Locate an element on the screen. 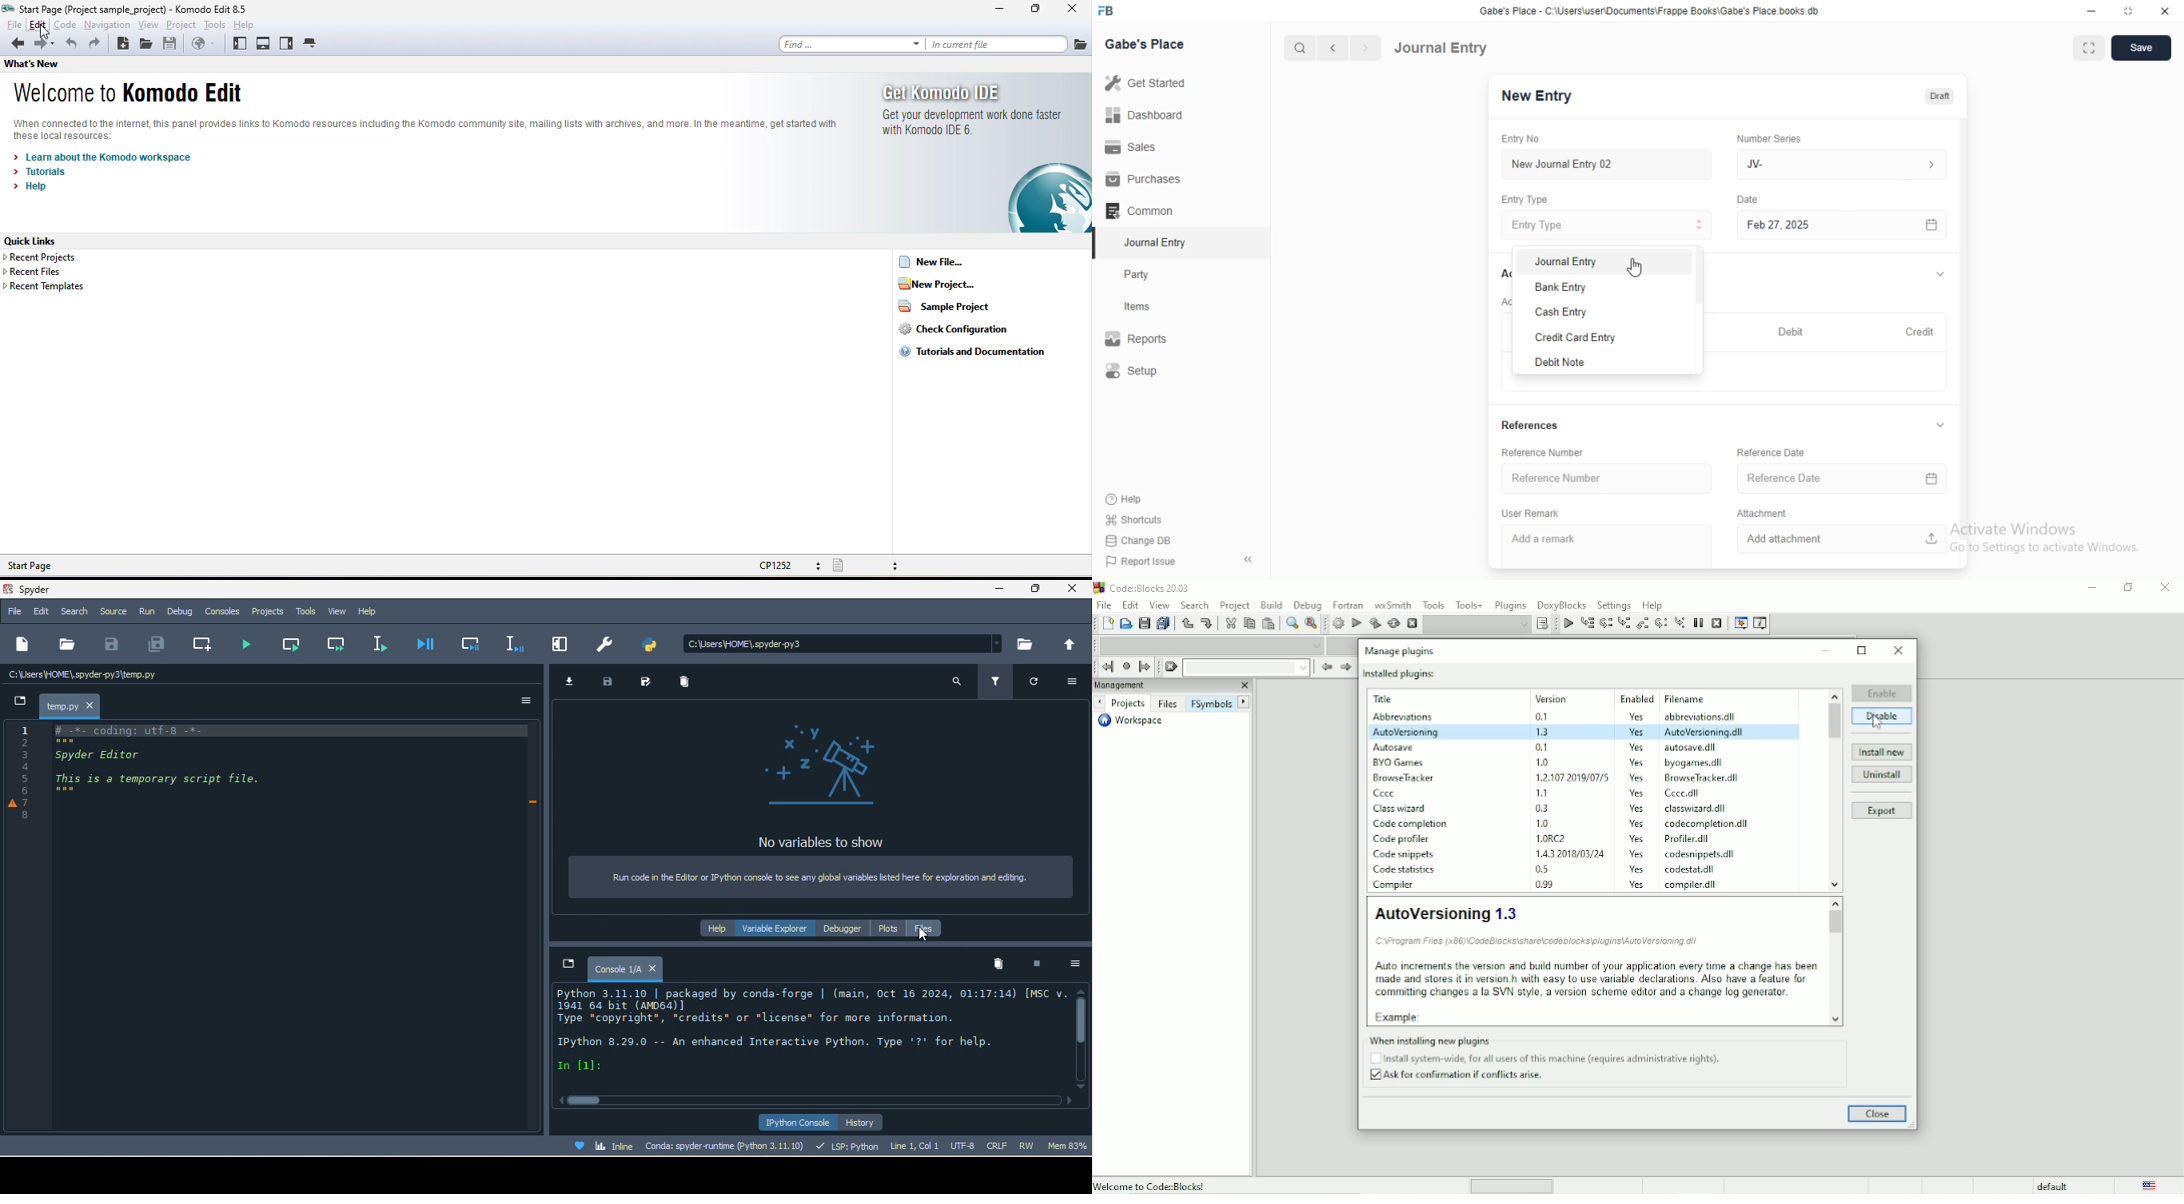  Minimize is located at coordinates (2092, 11).